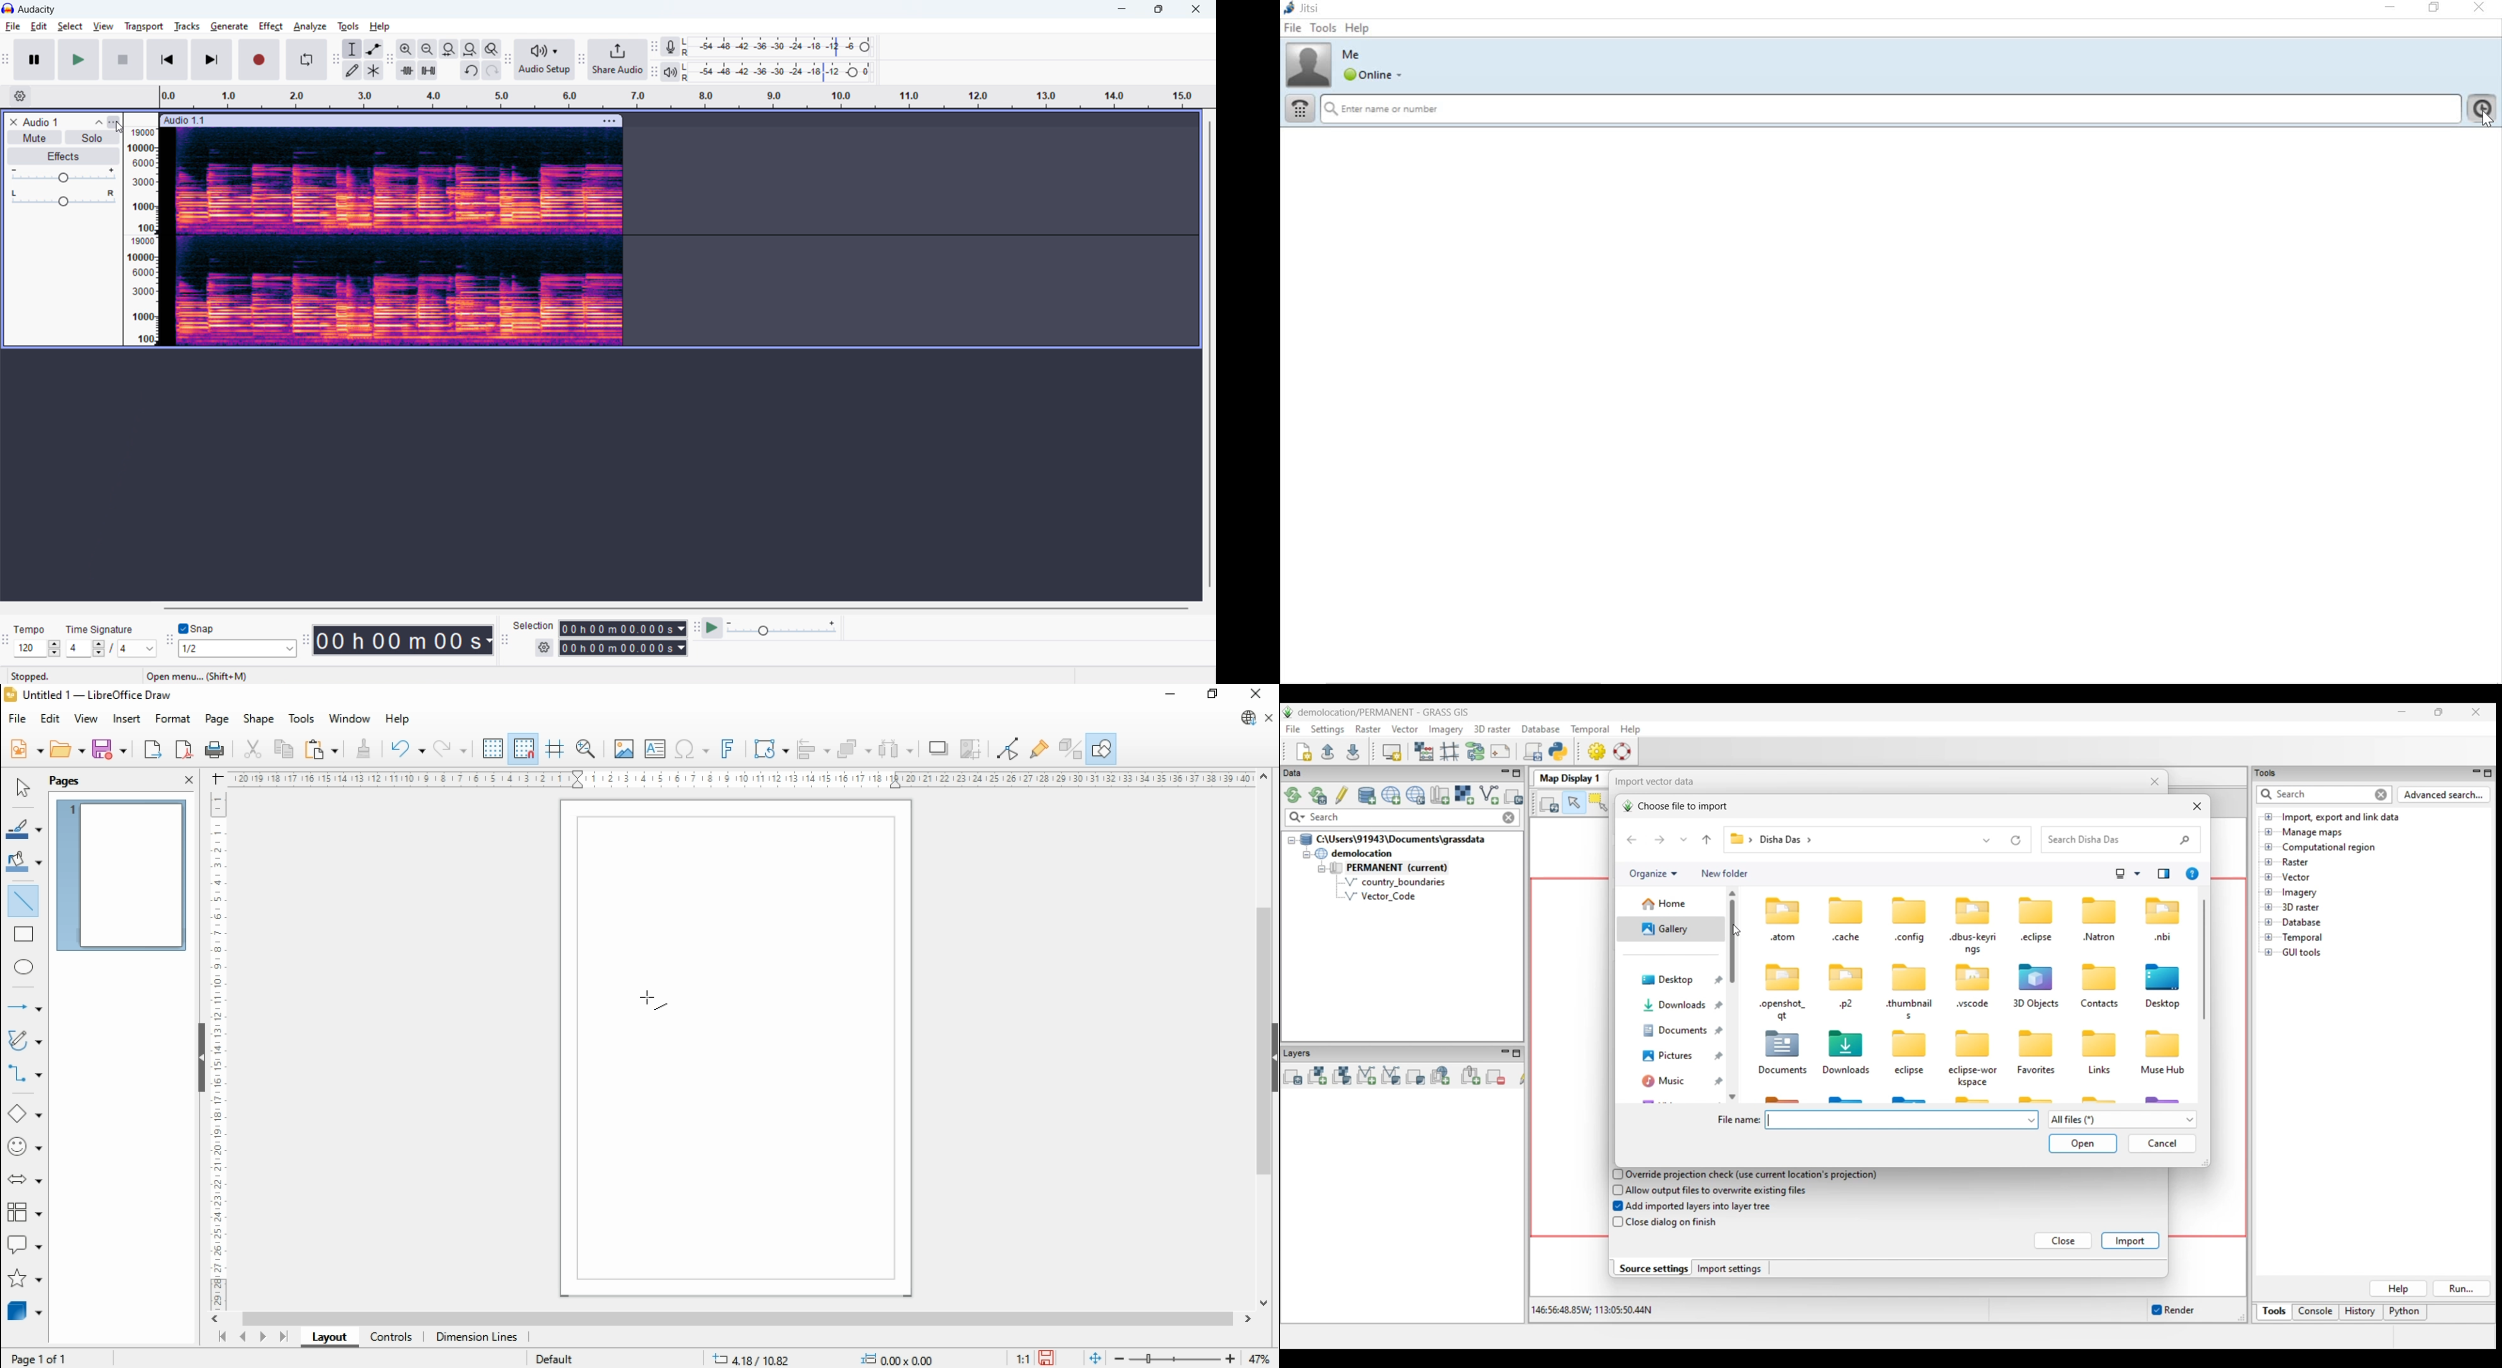 This screenshot has width=2520, height=1372. What do you see at coordinates (1262, 1358) in the screenshot?
I see `zoom factor` at bounding box center [1262, 1358].